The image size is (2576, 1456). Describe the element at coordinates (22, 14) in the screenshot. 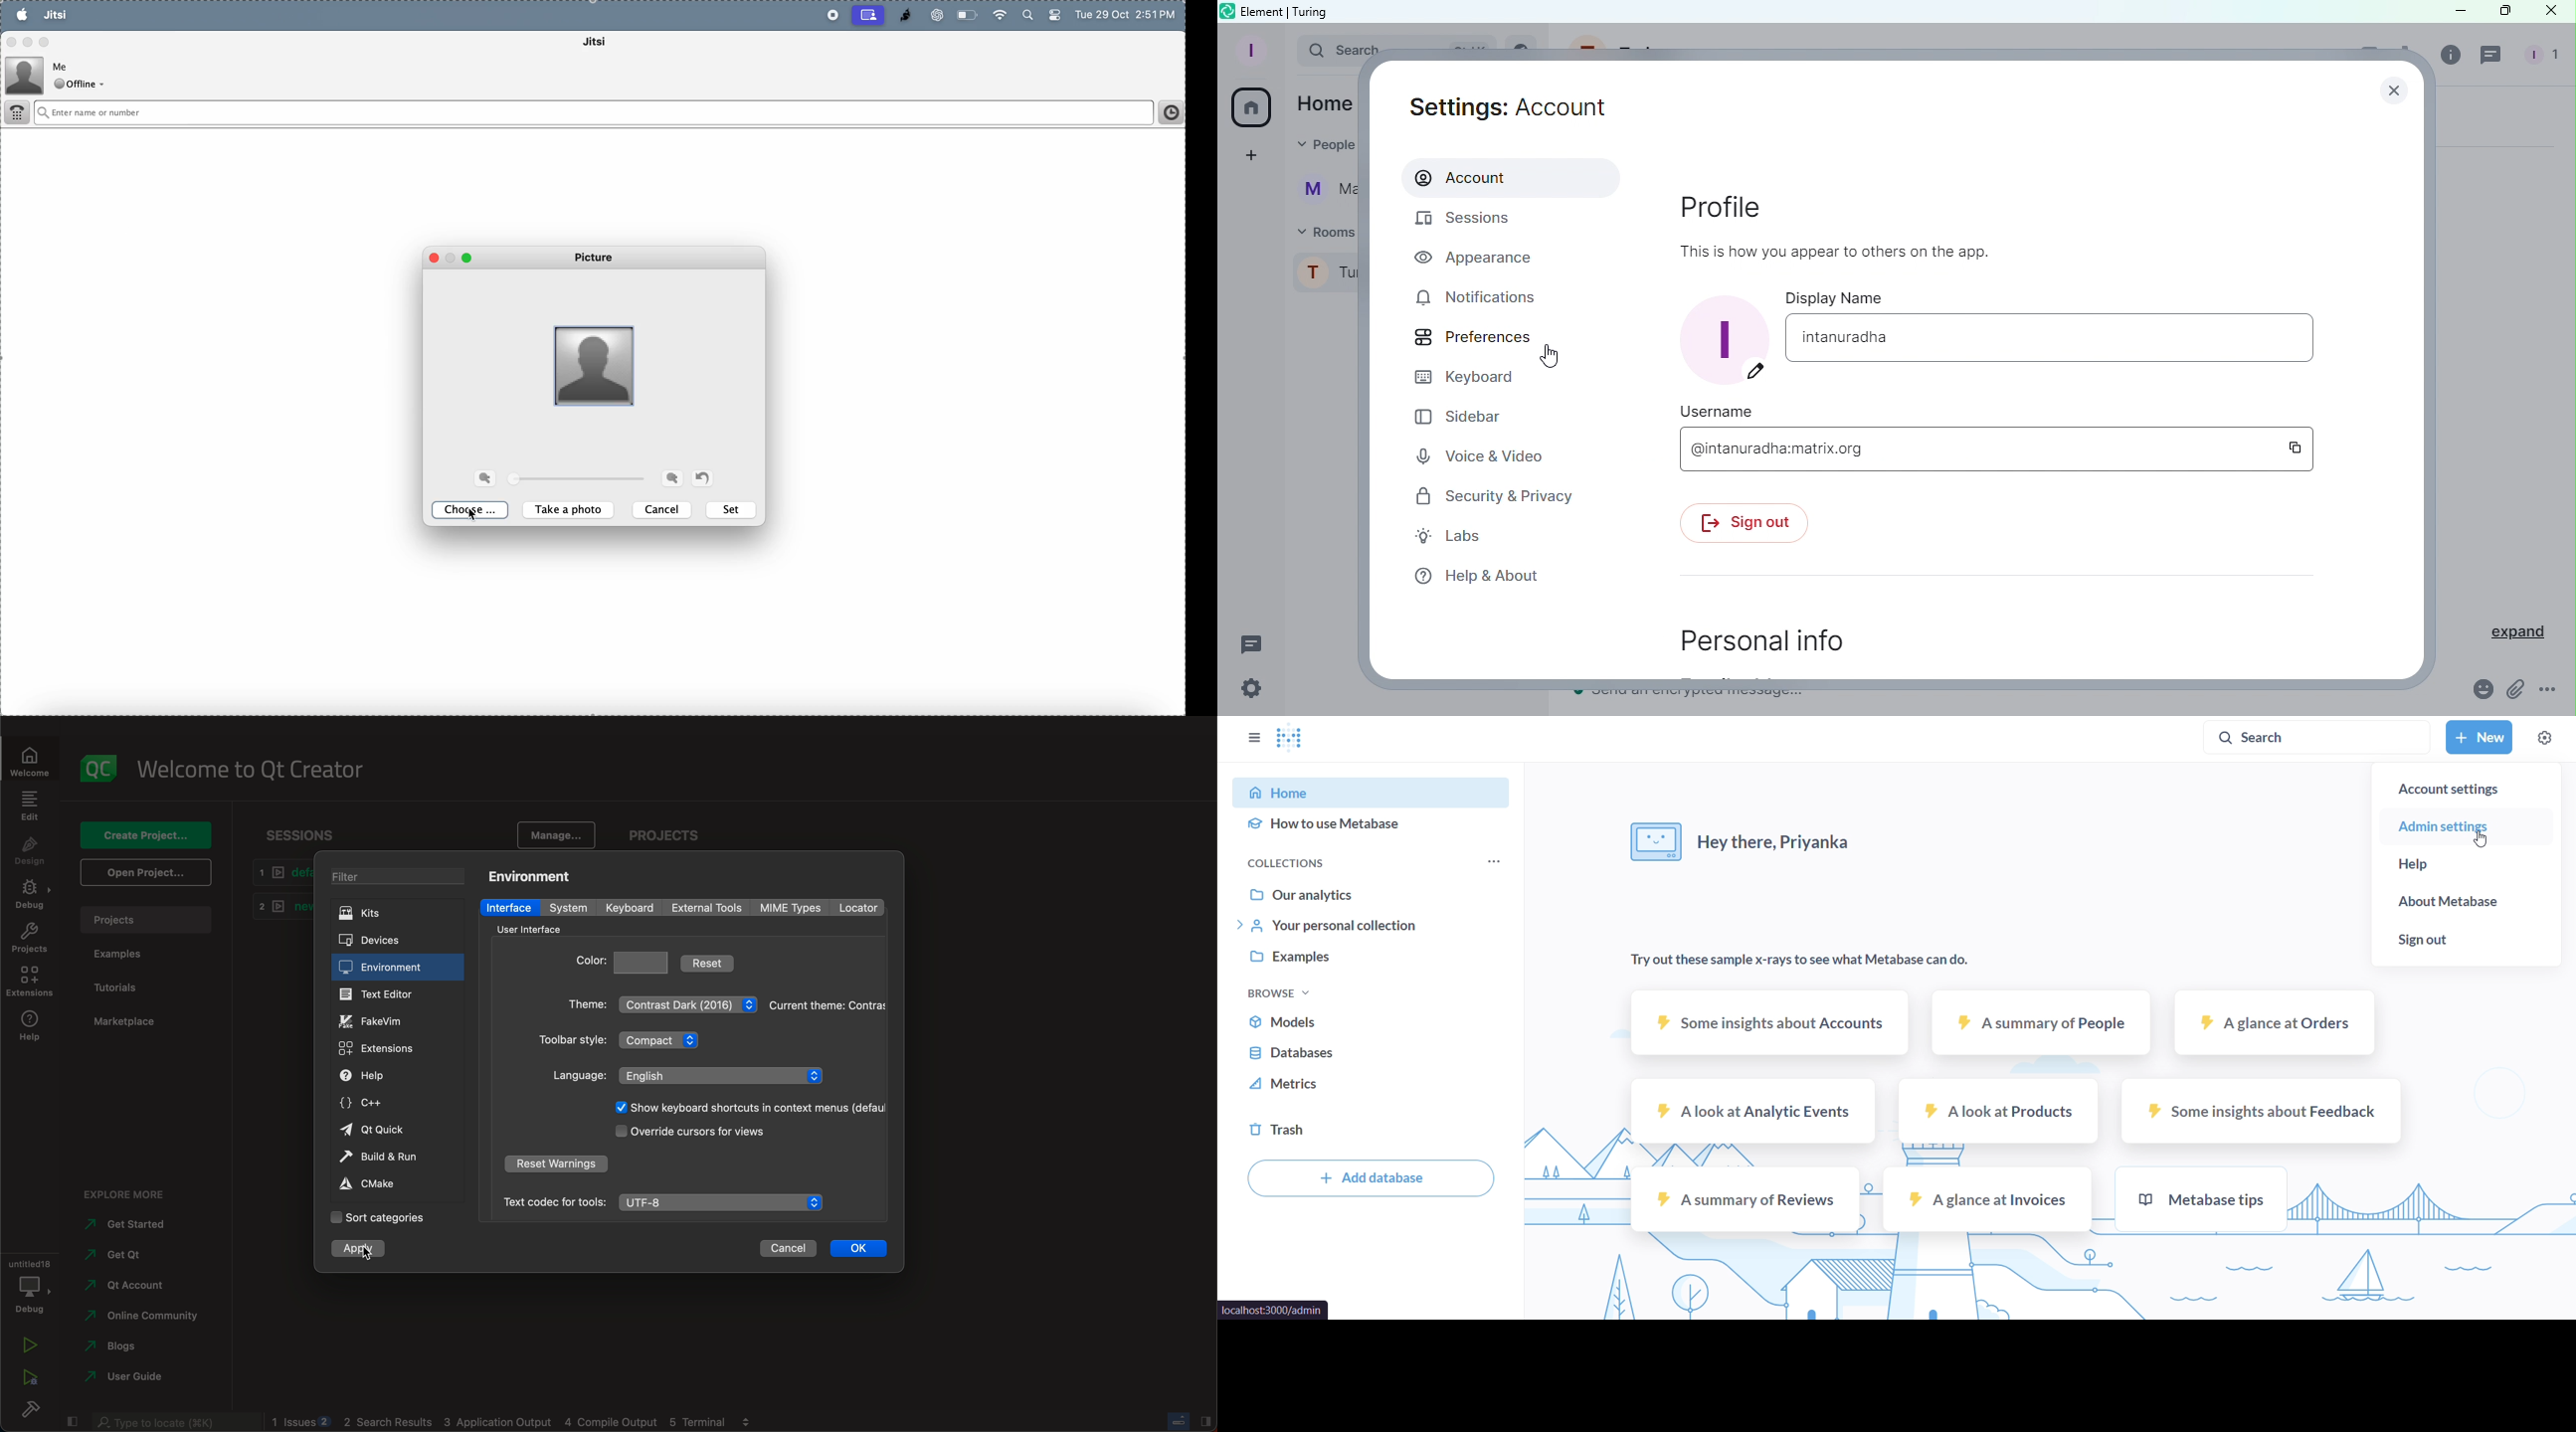

I see `apple menu` at that location.